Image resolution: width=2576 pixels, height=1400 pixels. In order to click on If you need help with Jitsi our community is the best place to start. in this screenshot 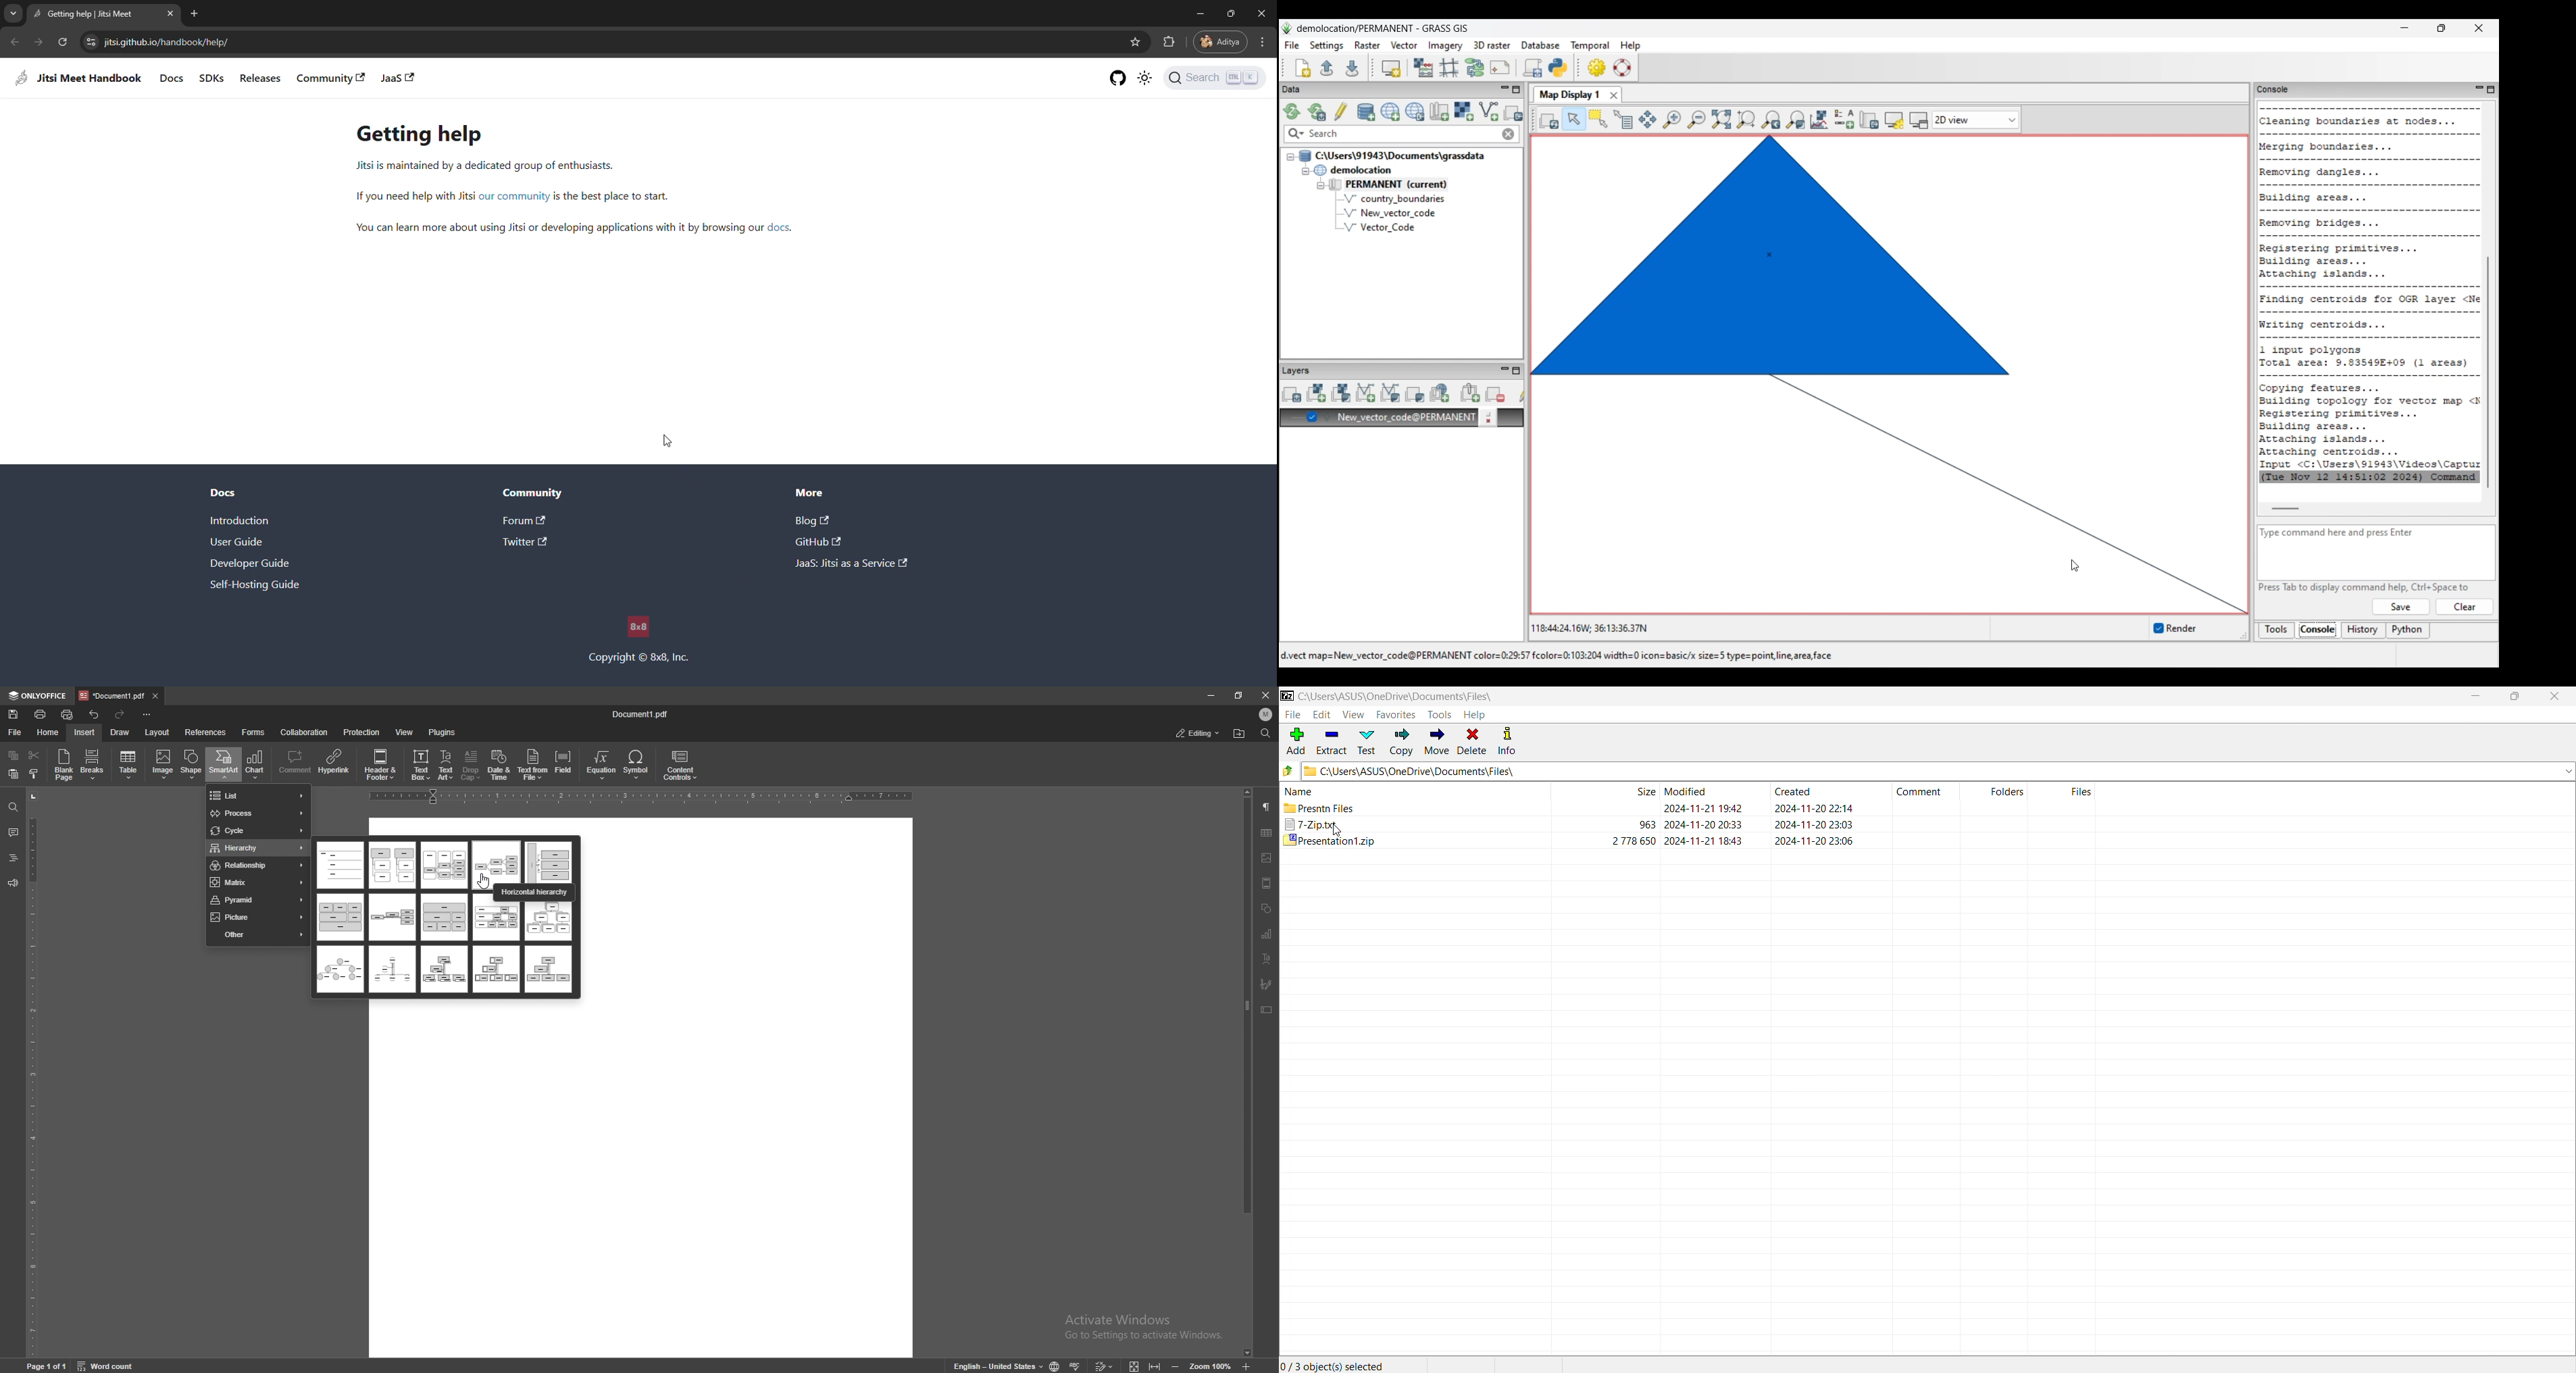, I will do `click(513, 197)`.